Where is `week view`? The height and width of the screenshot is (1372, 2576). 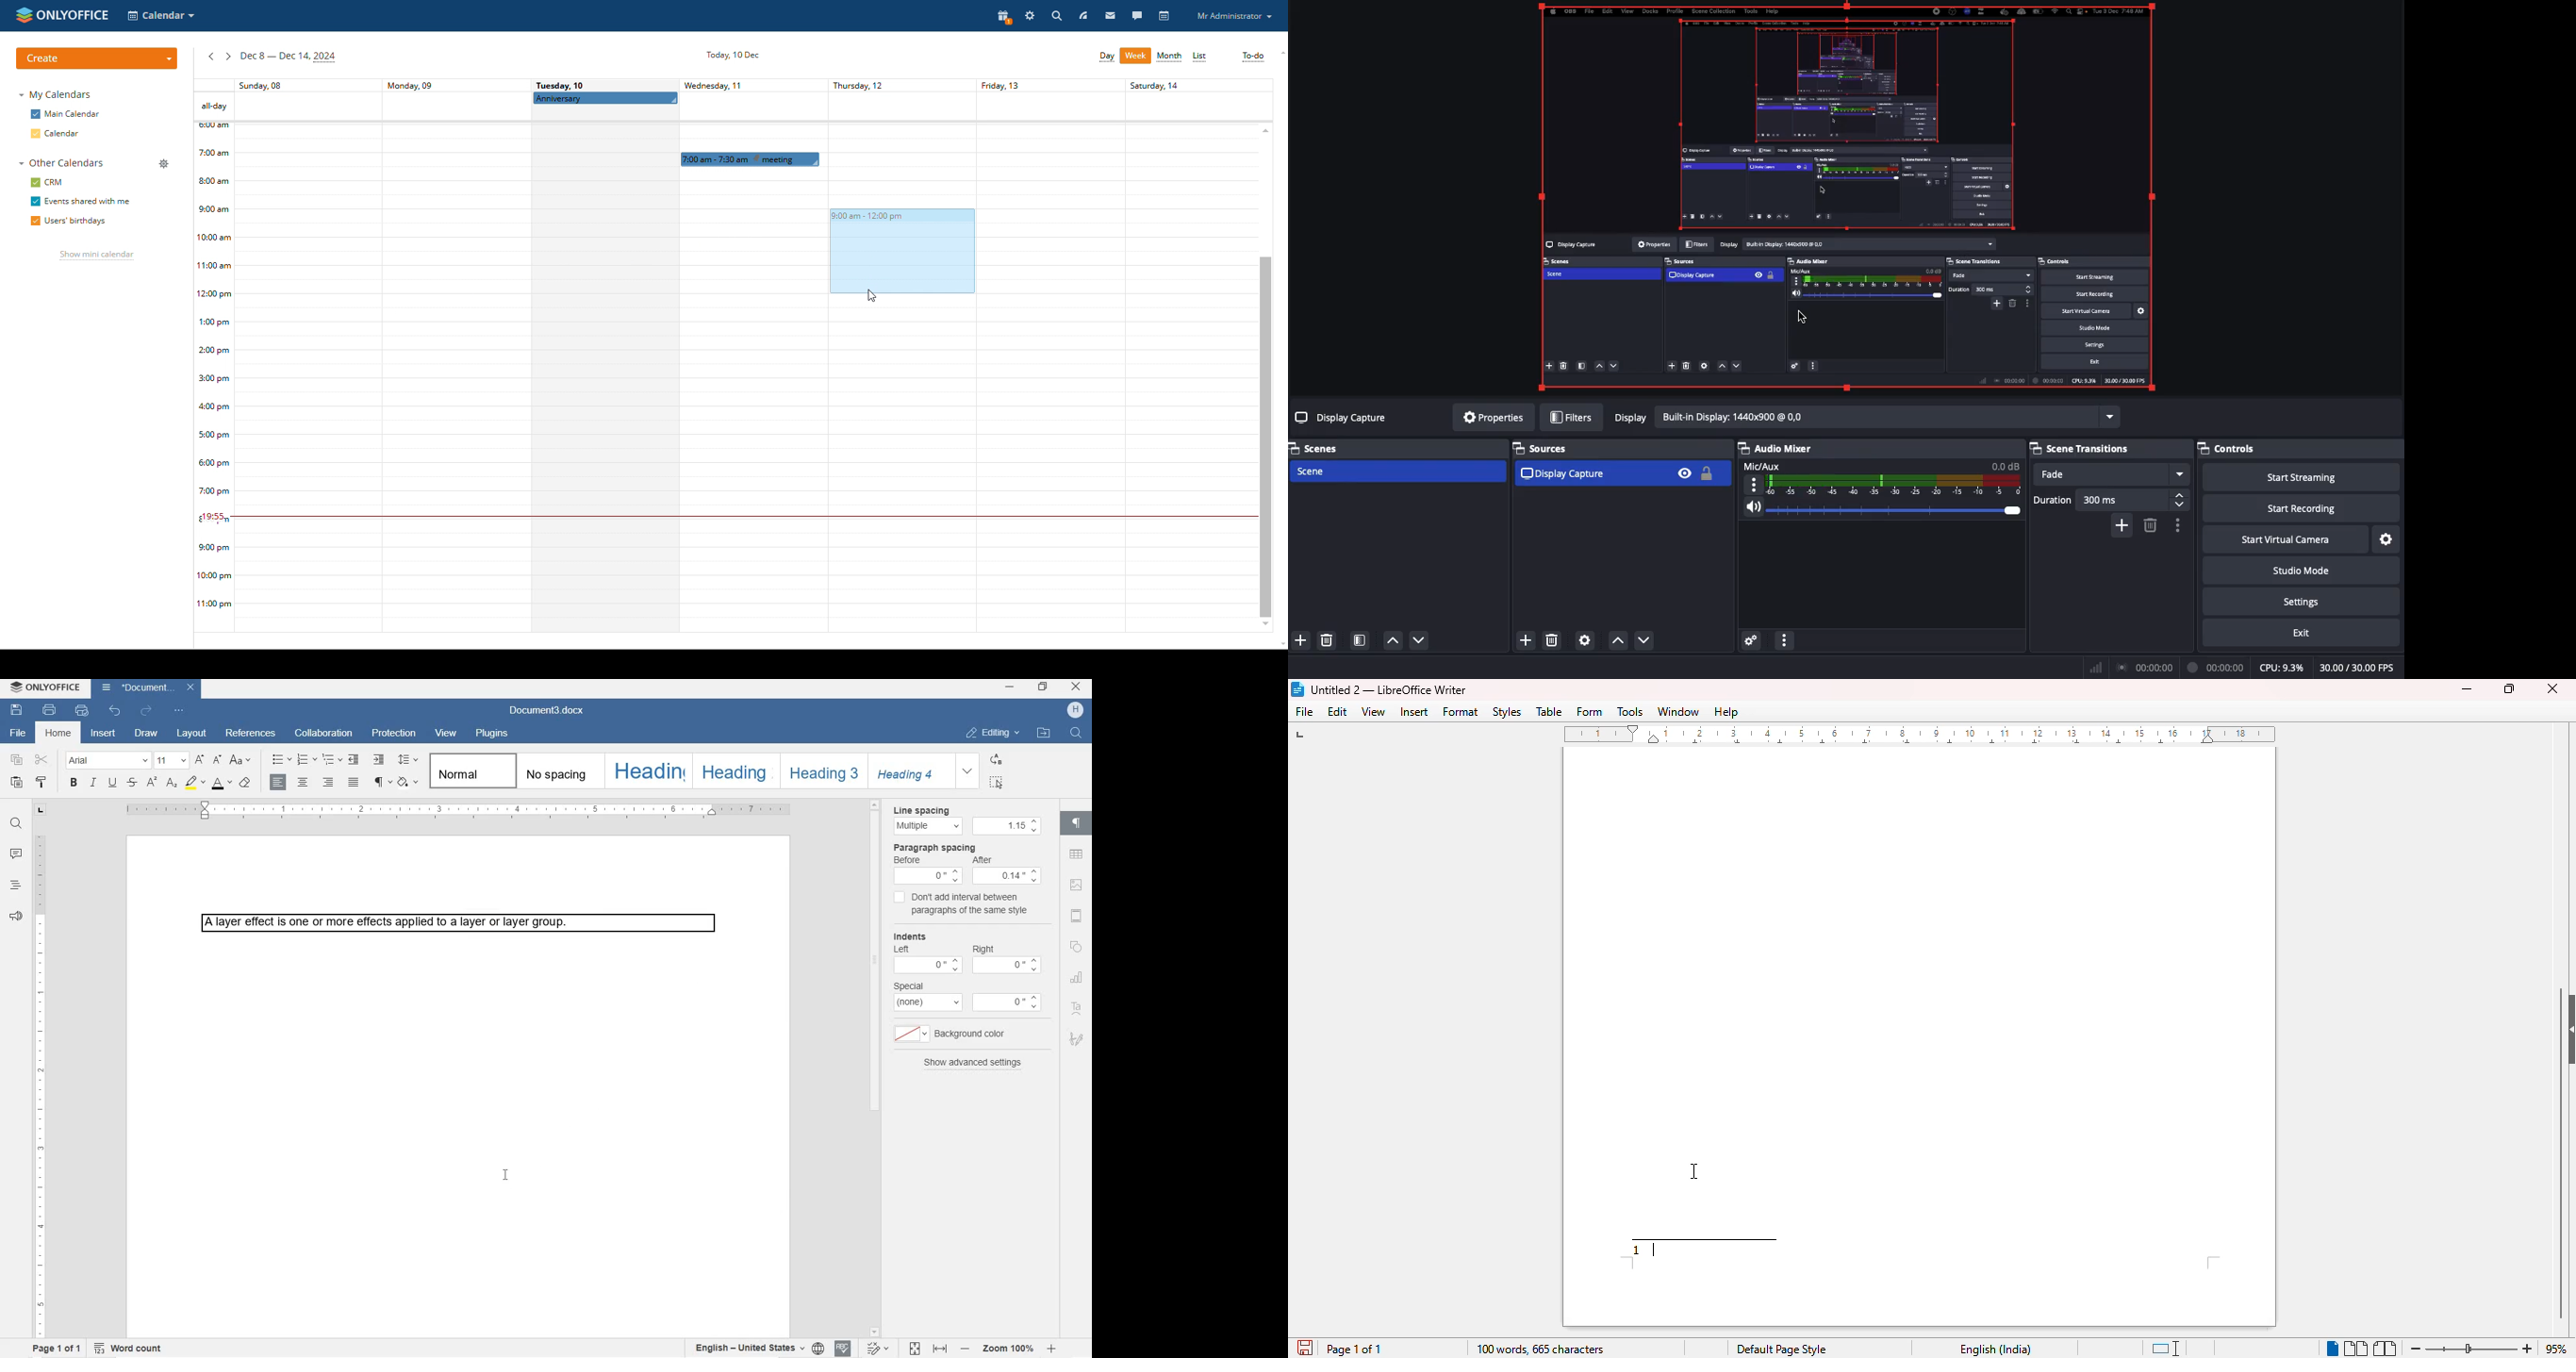 week view is located at coordinates (1136, 56).